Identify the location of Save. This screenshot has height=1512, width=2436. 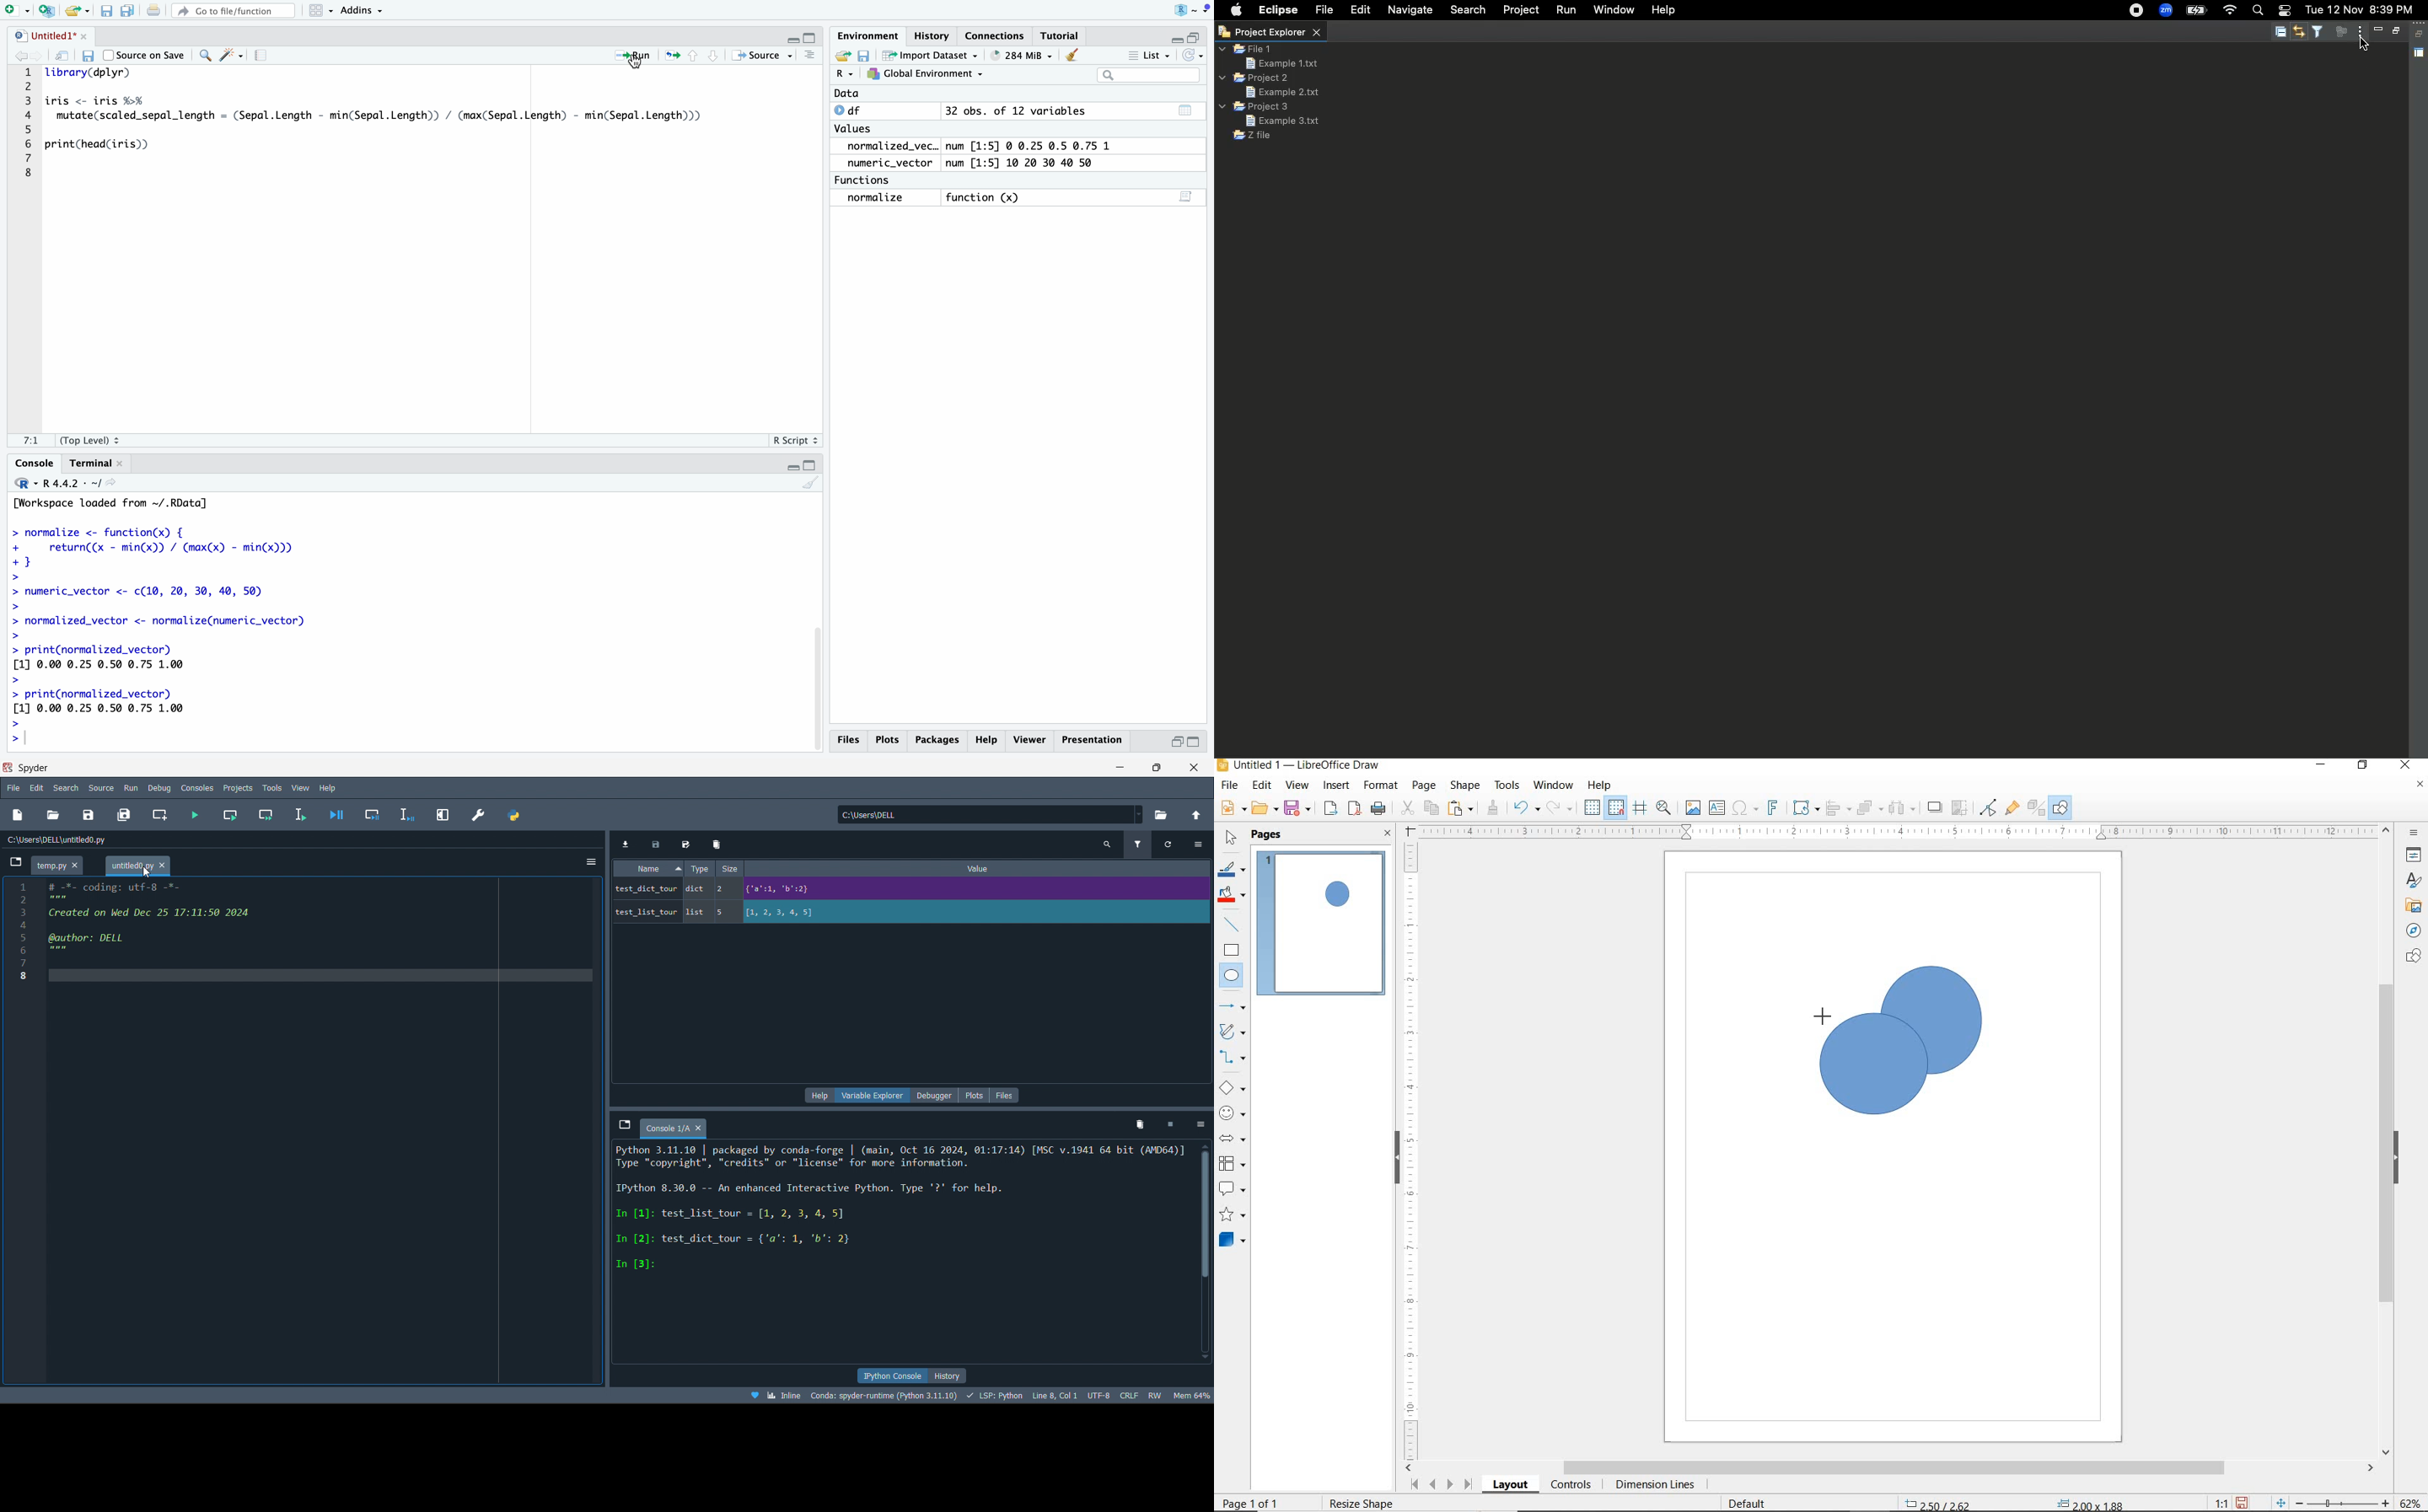
(864, 55).